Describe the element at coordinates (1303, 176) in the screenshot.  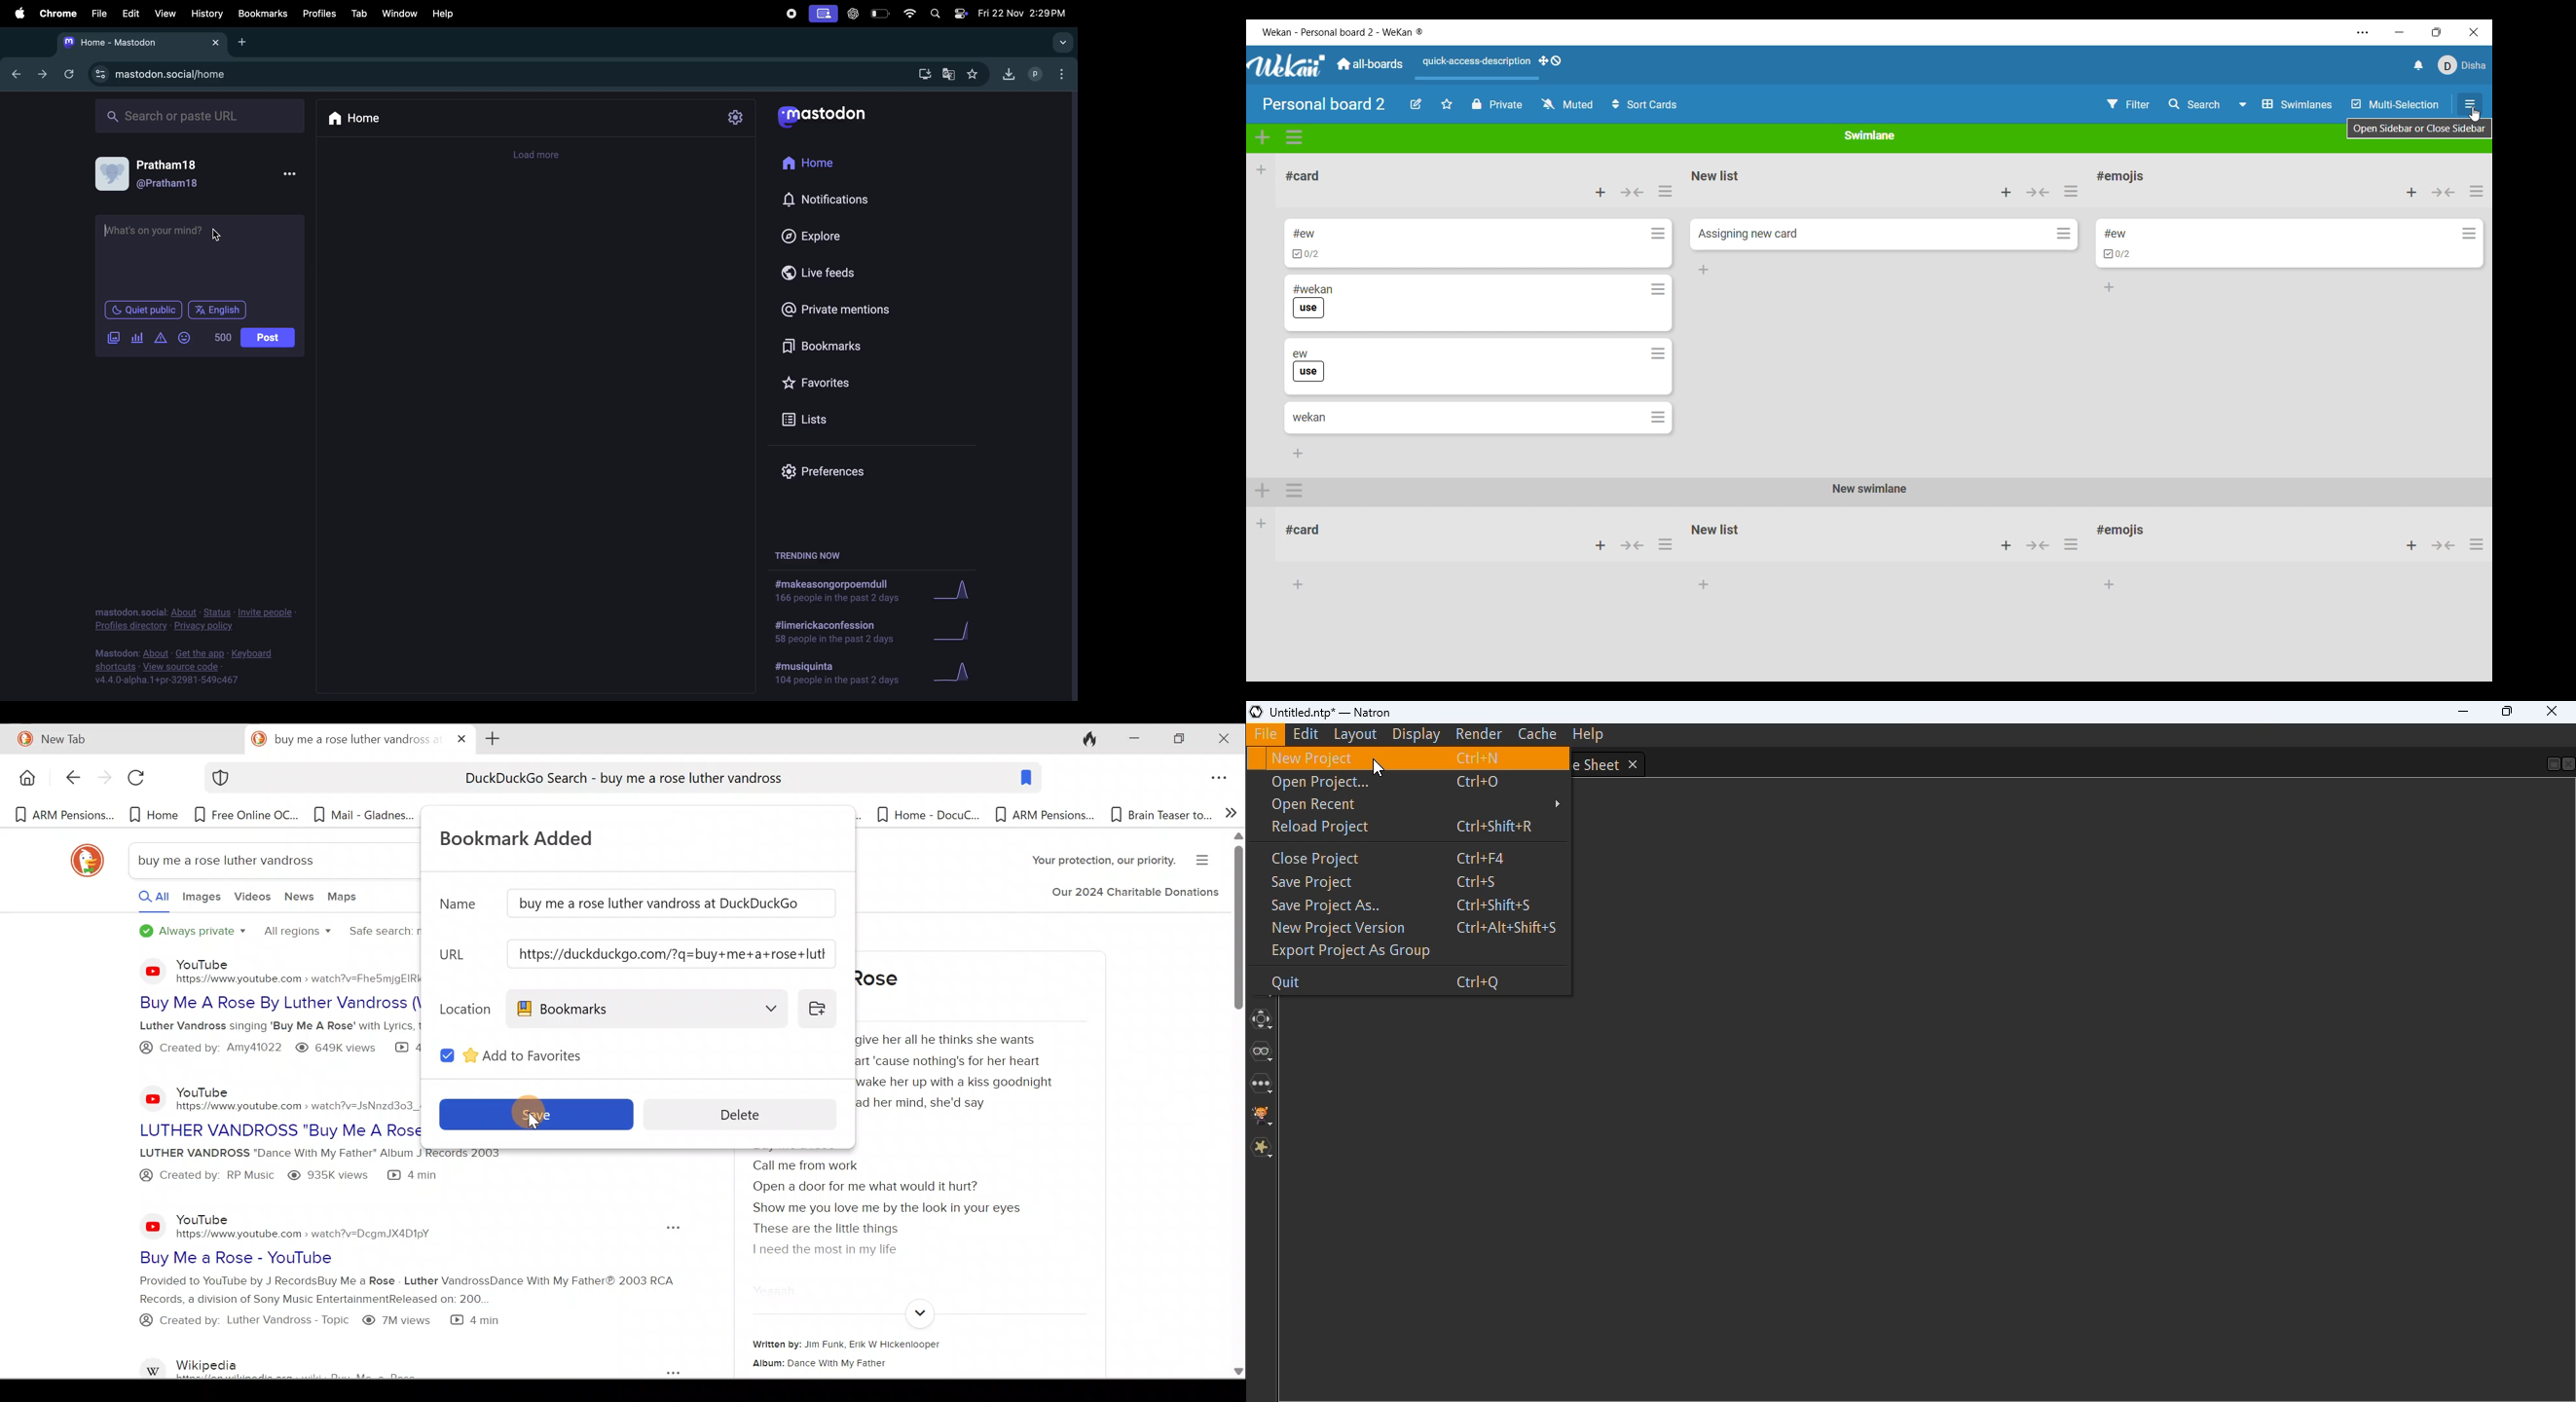
I see `List title` at that location.